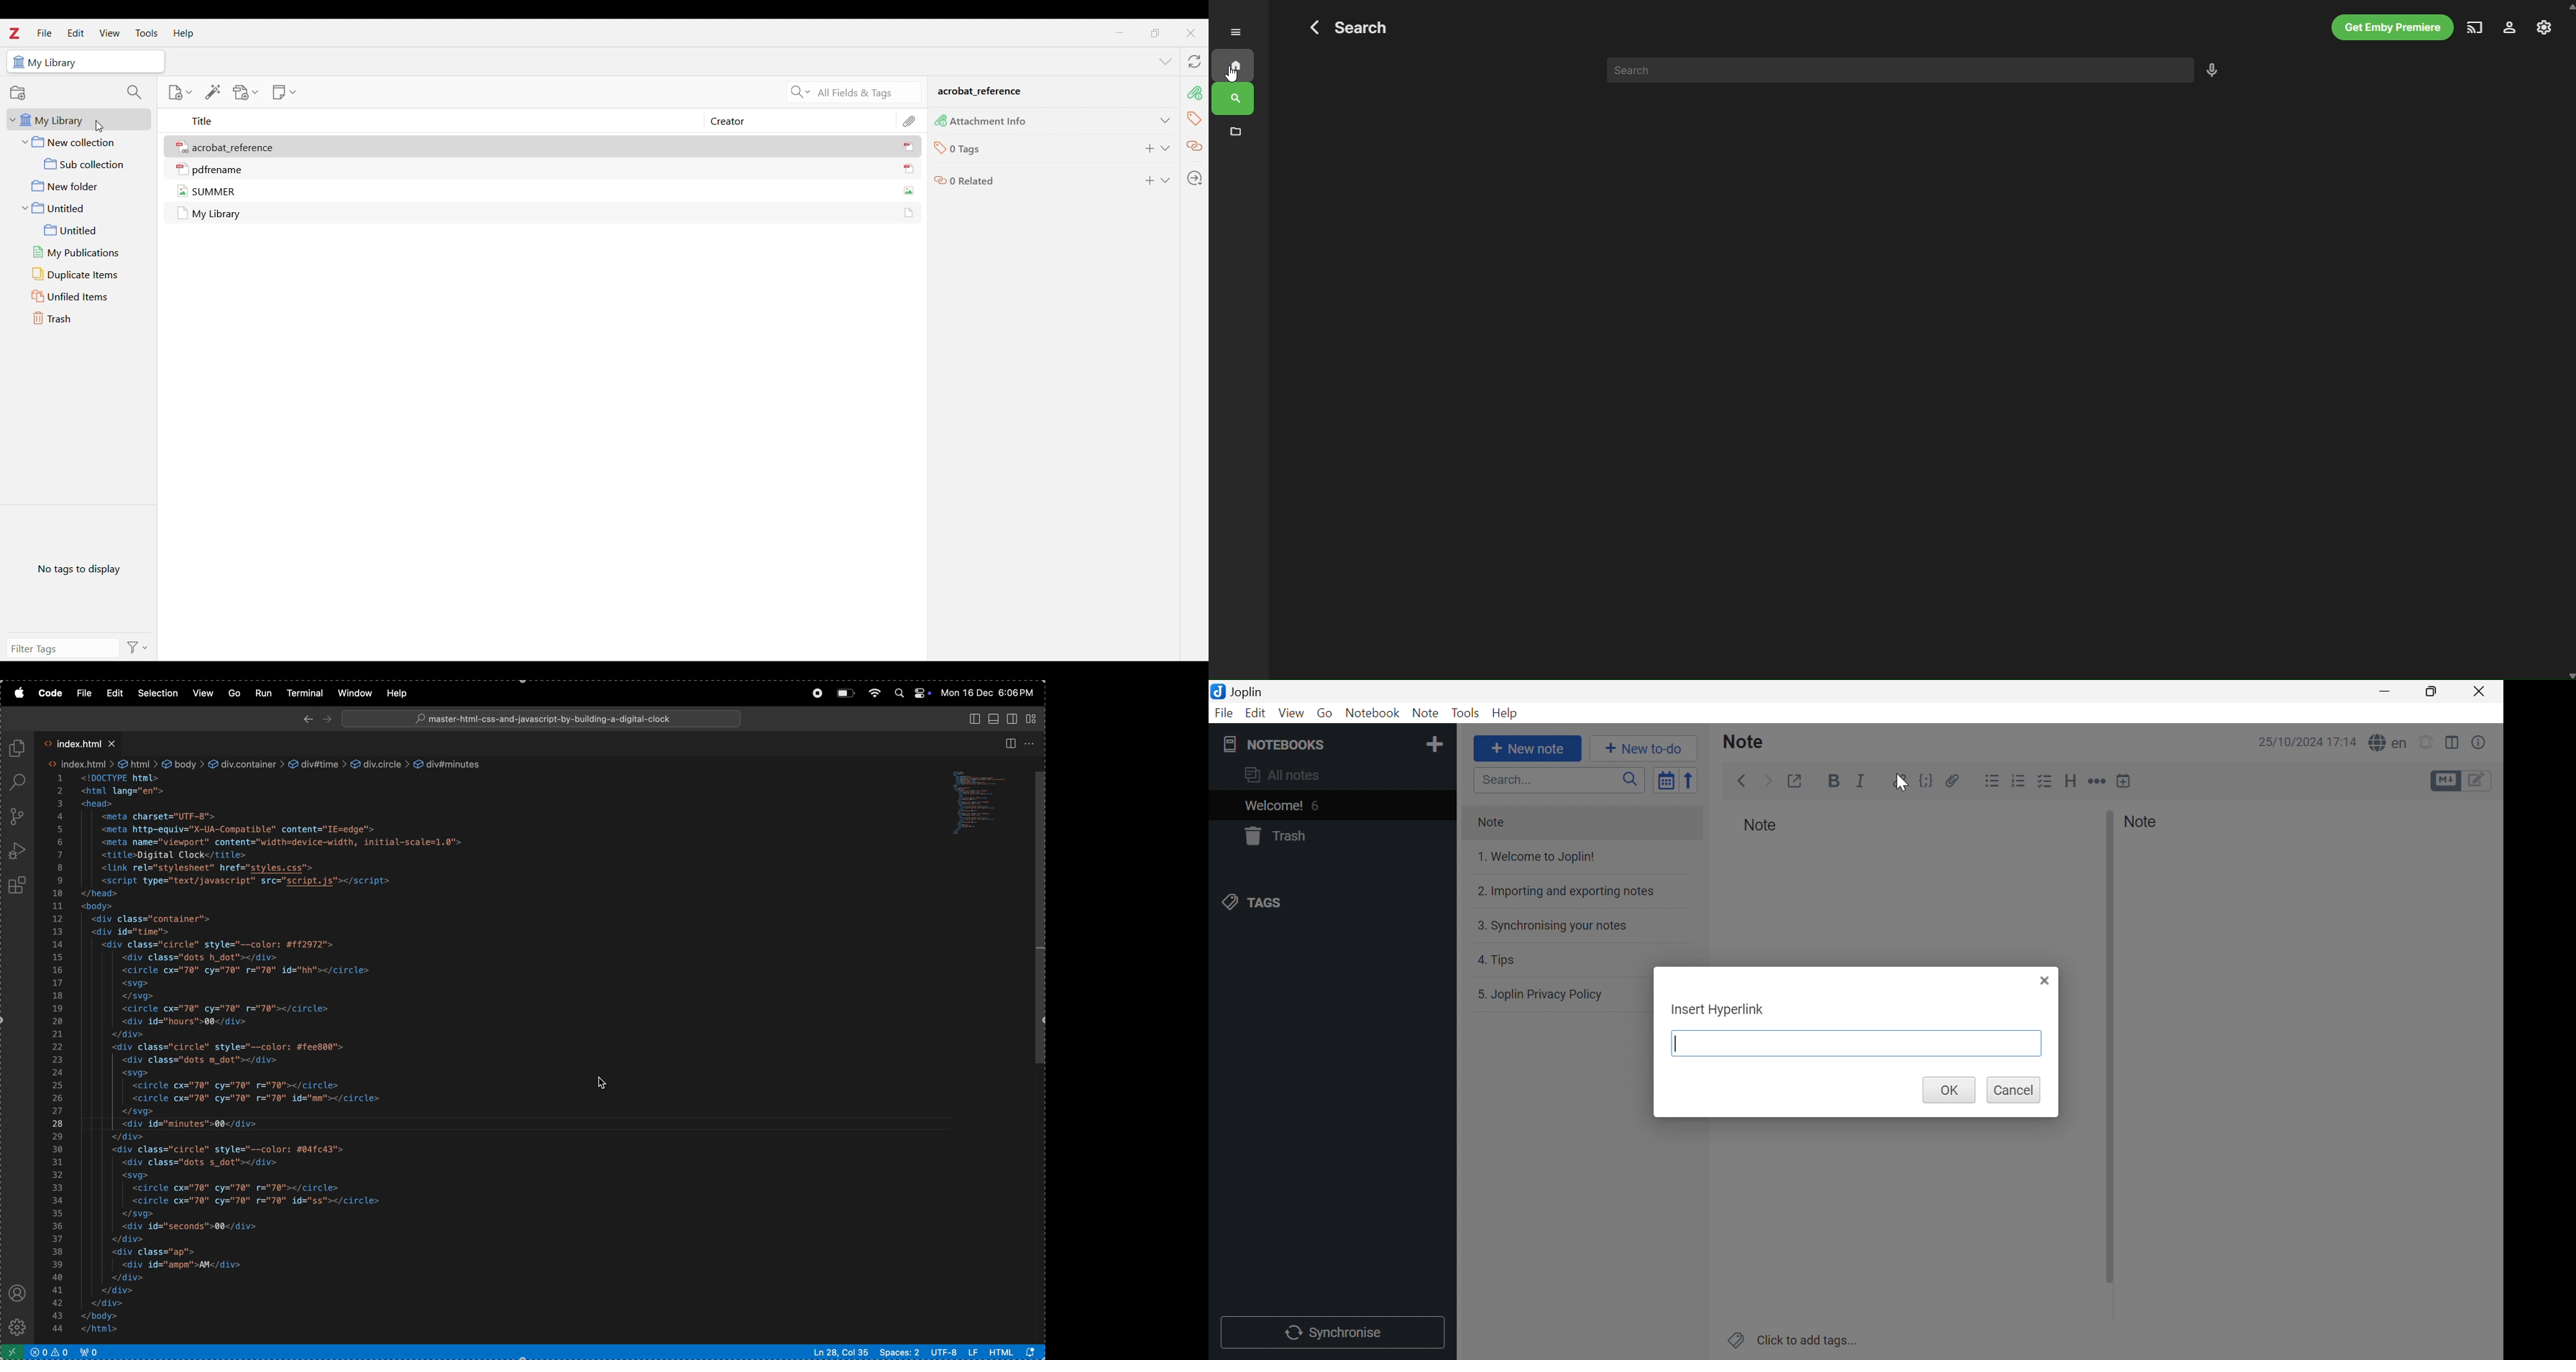  What do you see at coordinates (801, 92) in the screenshot?
I see `Search criteria options` at bounding box center [801, 92].